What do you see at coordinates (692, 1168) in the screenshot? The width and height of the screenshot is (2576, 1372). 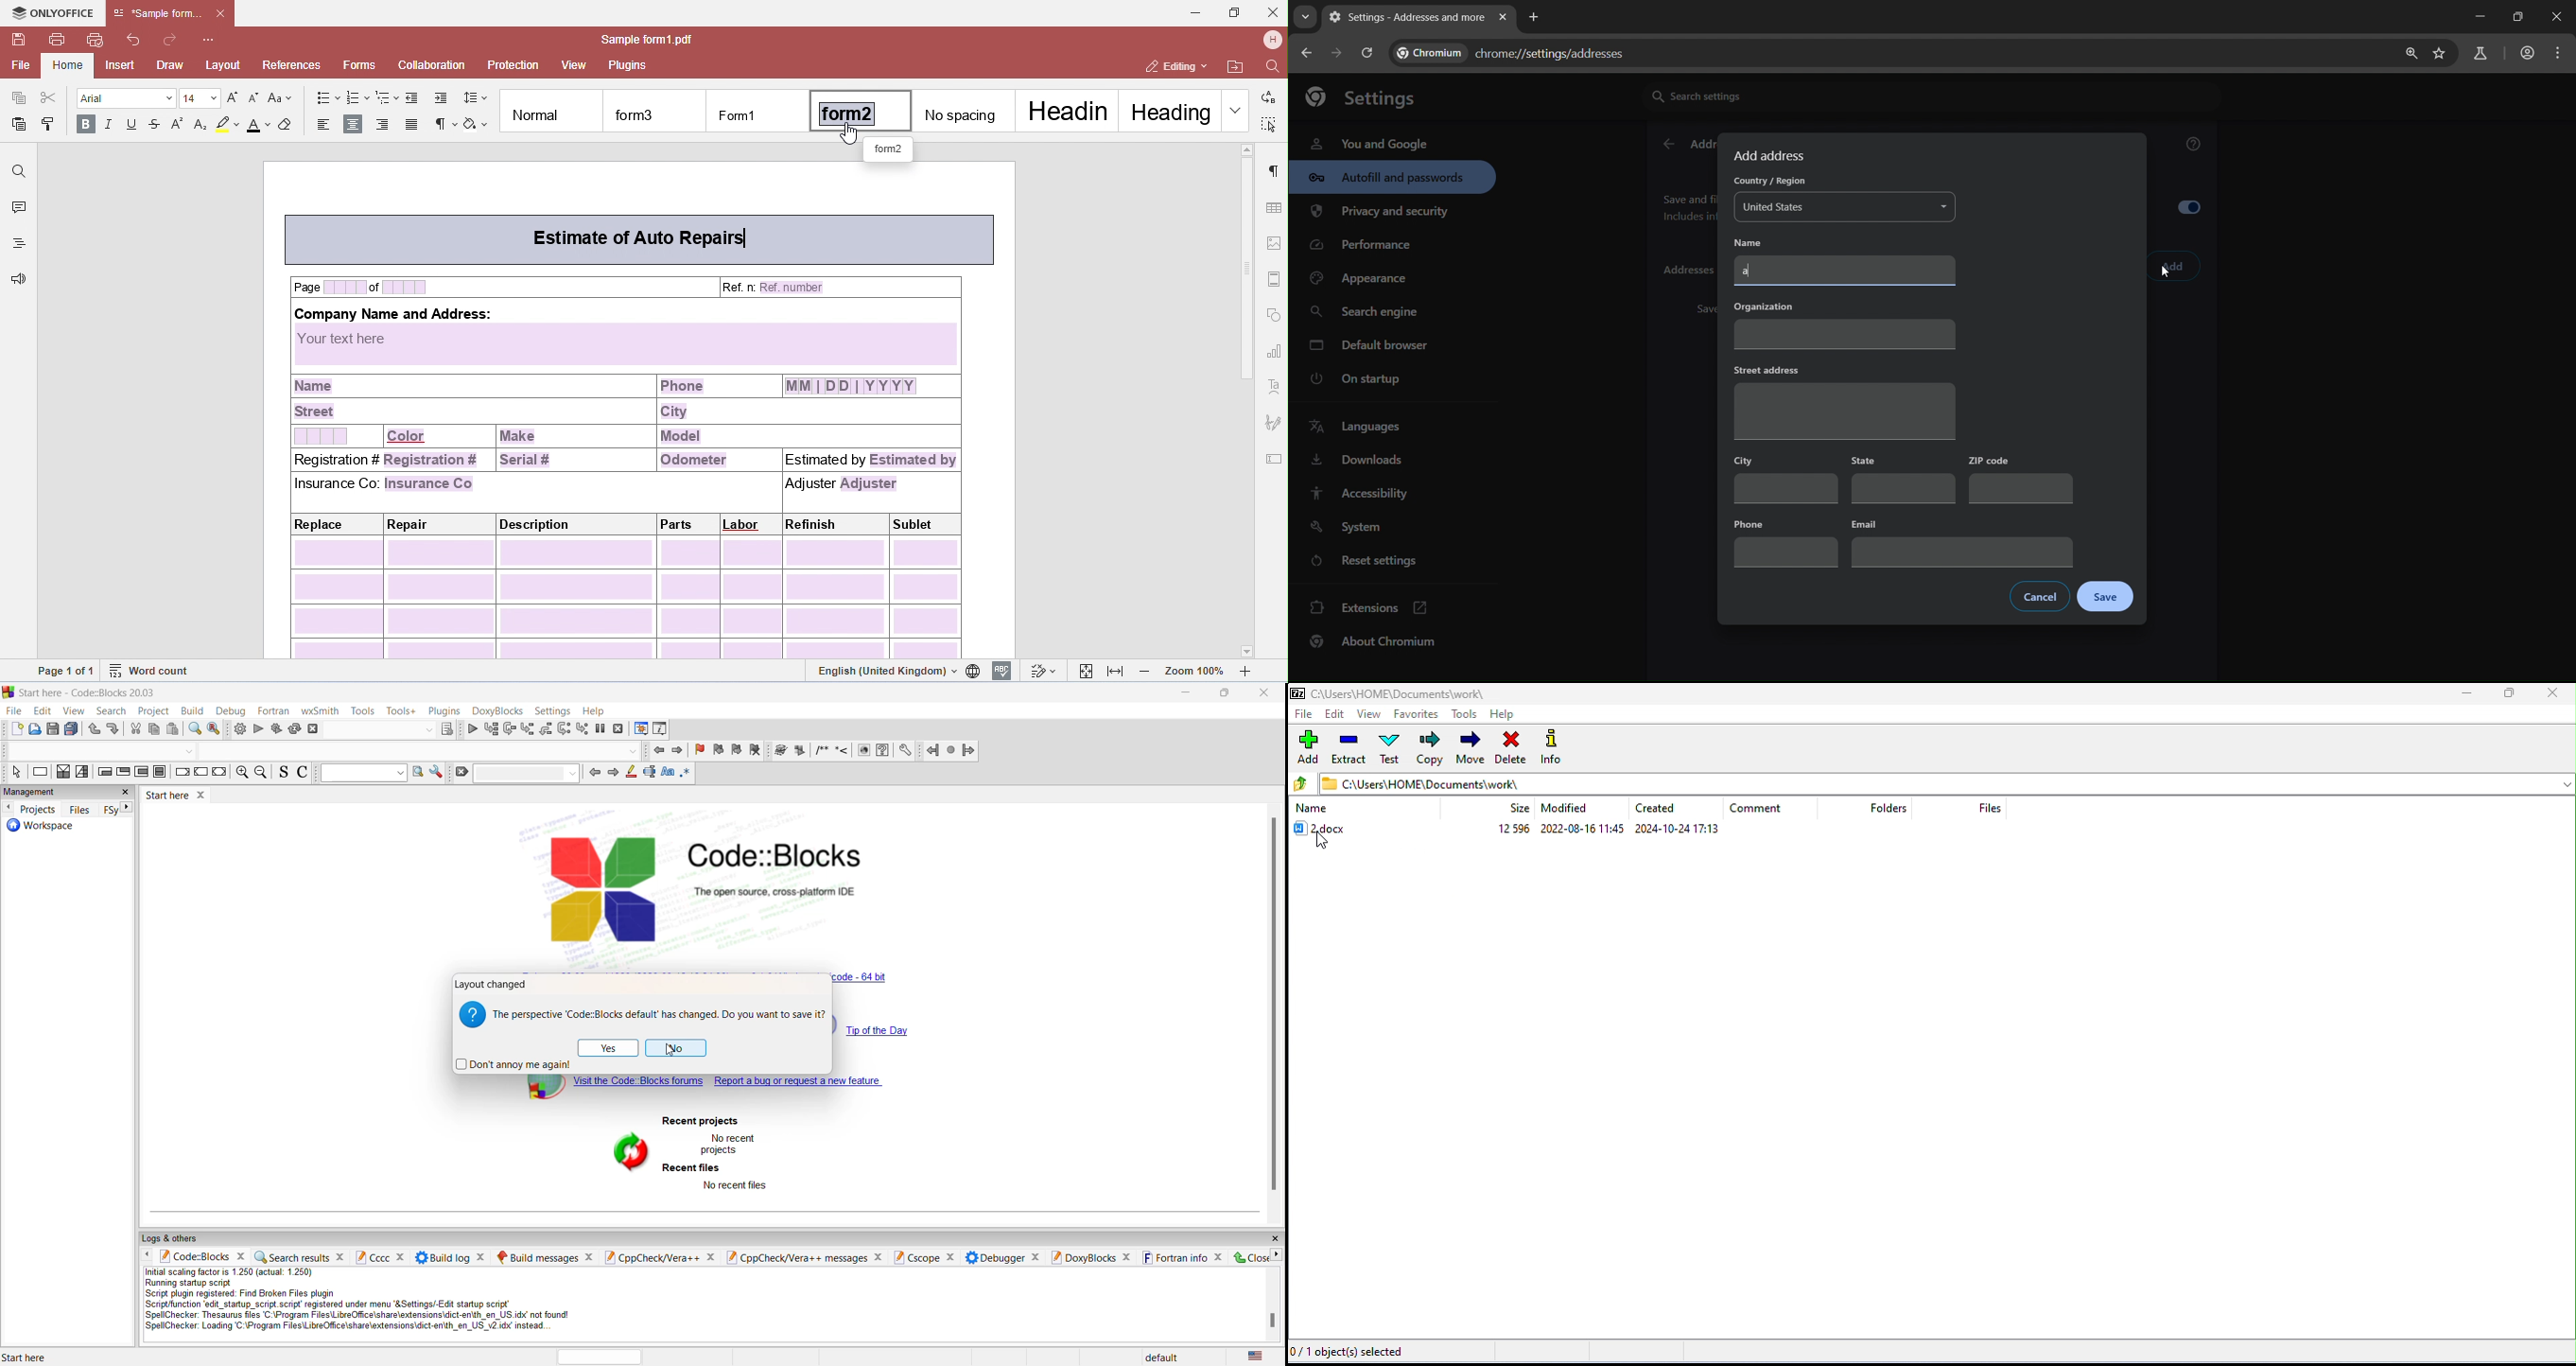 I see `recent files` at bounding box center [692, 1168].